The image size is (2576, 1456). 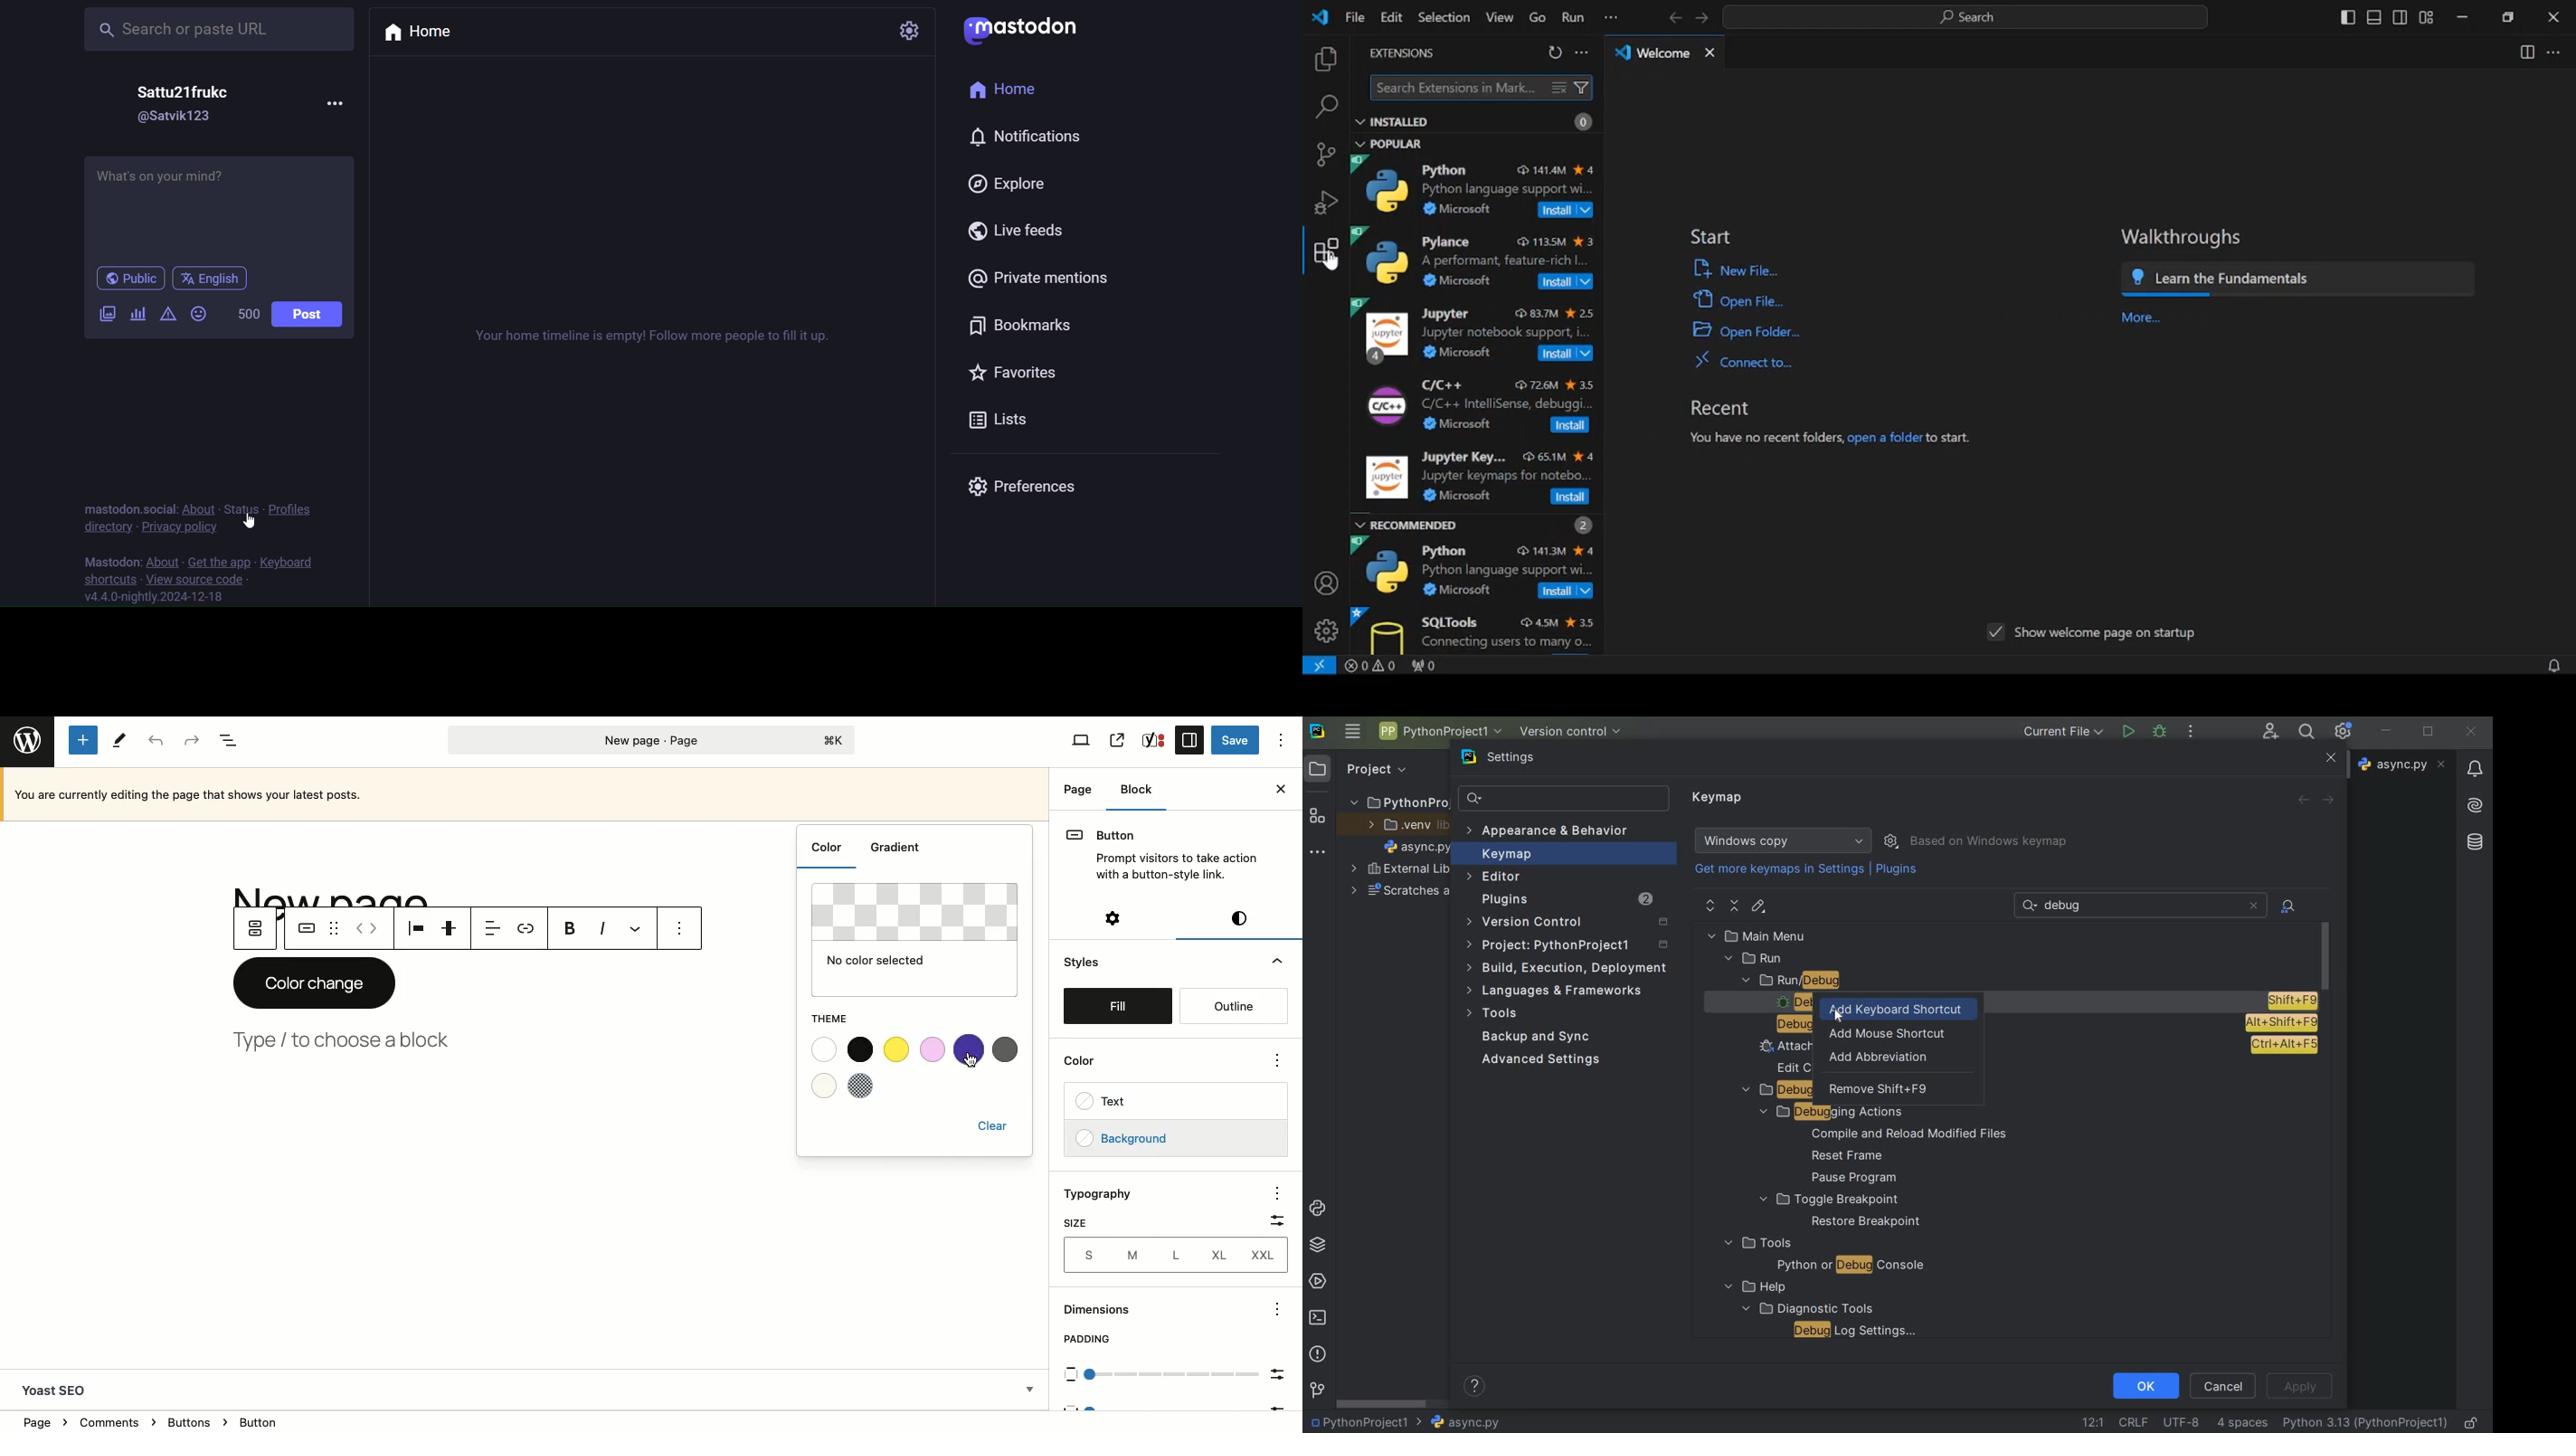 What do you see at coordinates (1755, 959) in the screenshot?
I see `run` at bounding box center [1755, 959].